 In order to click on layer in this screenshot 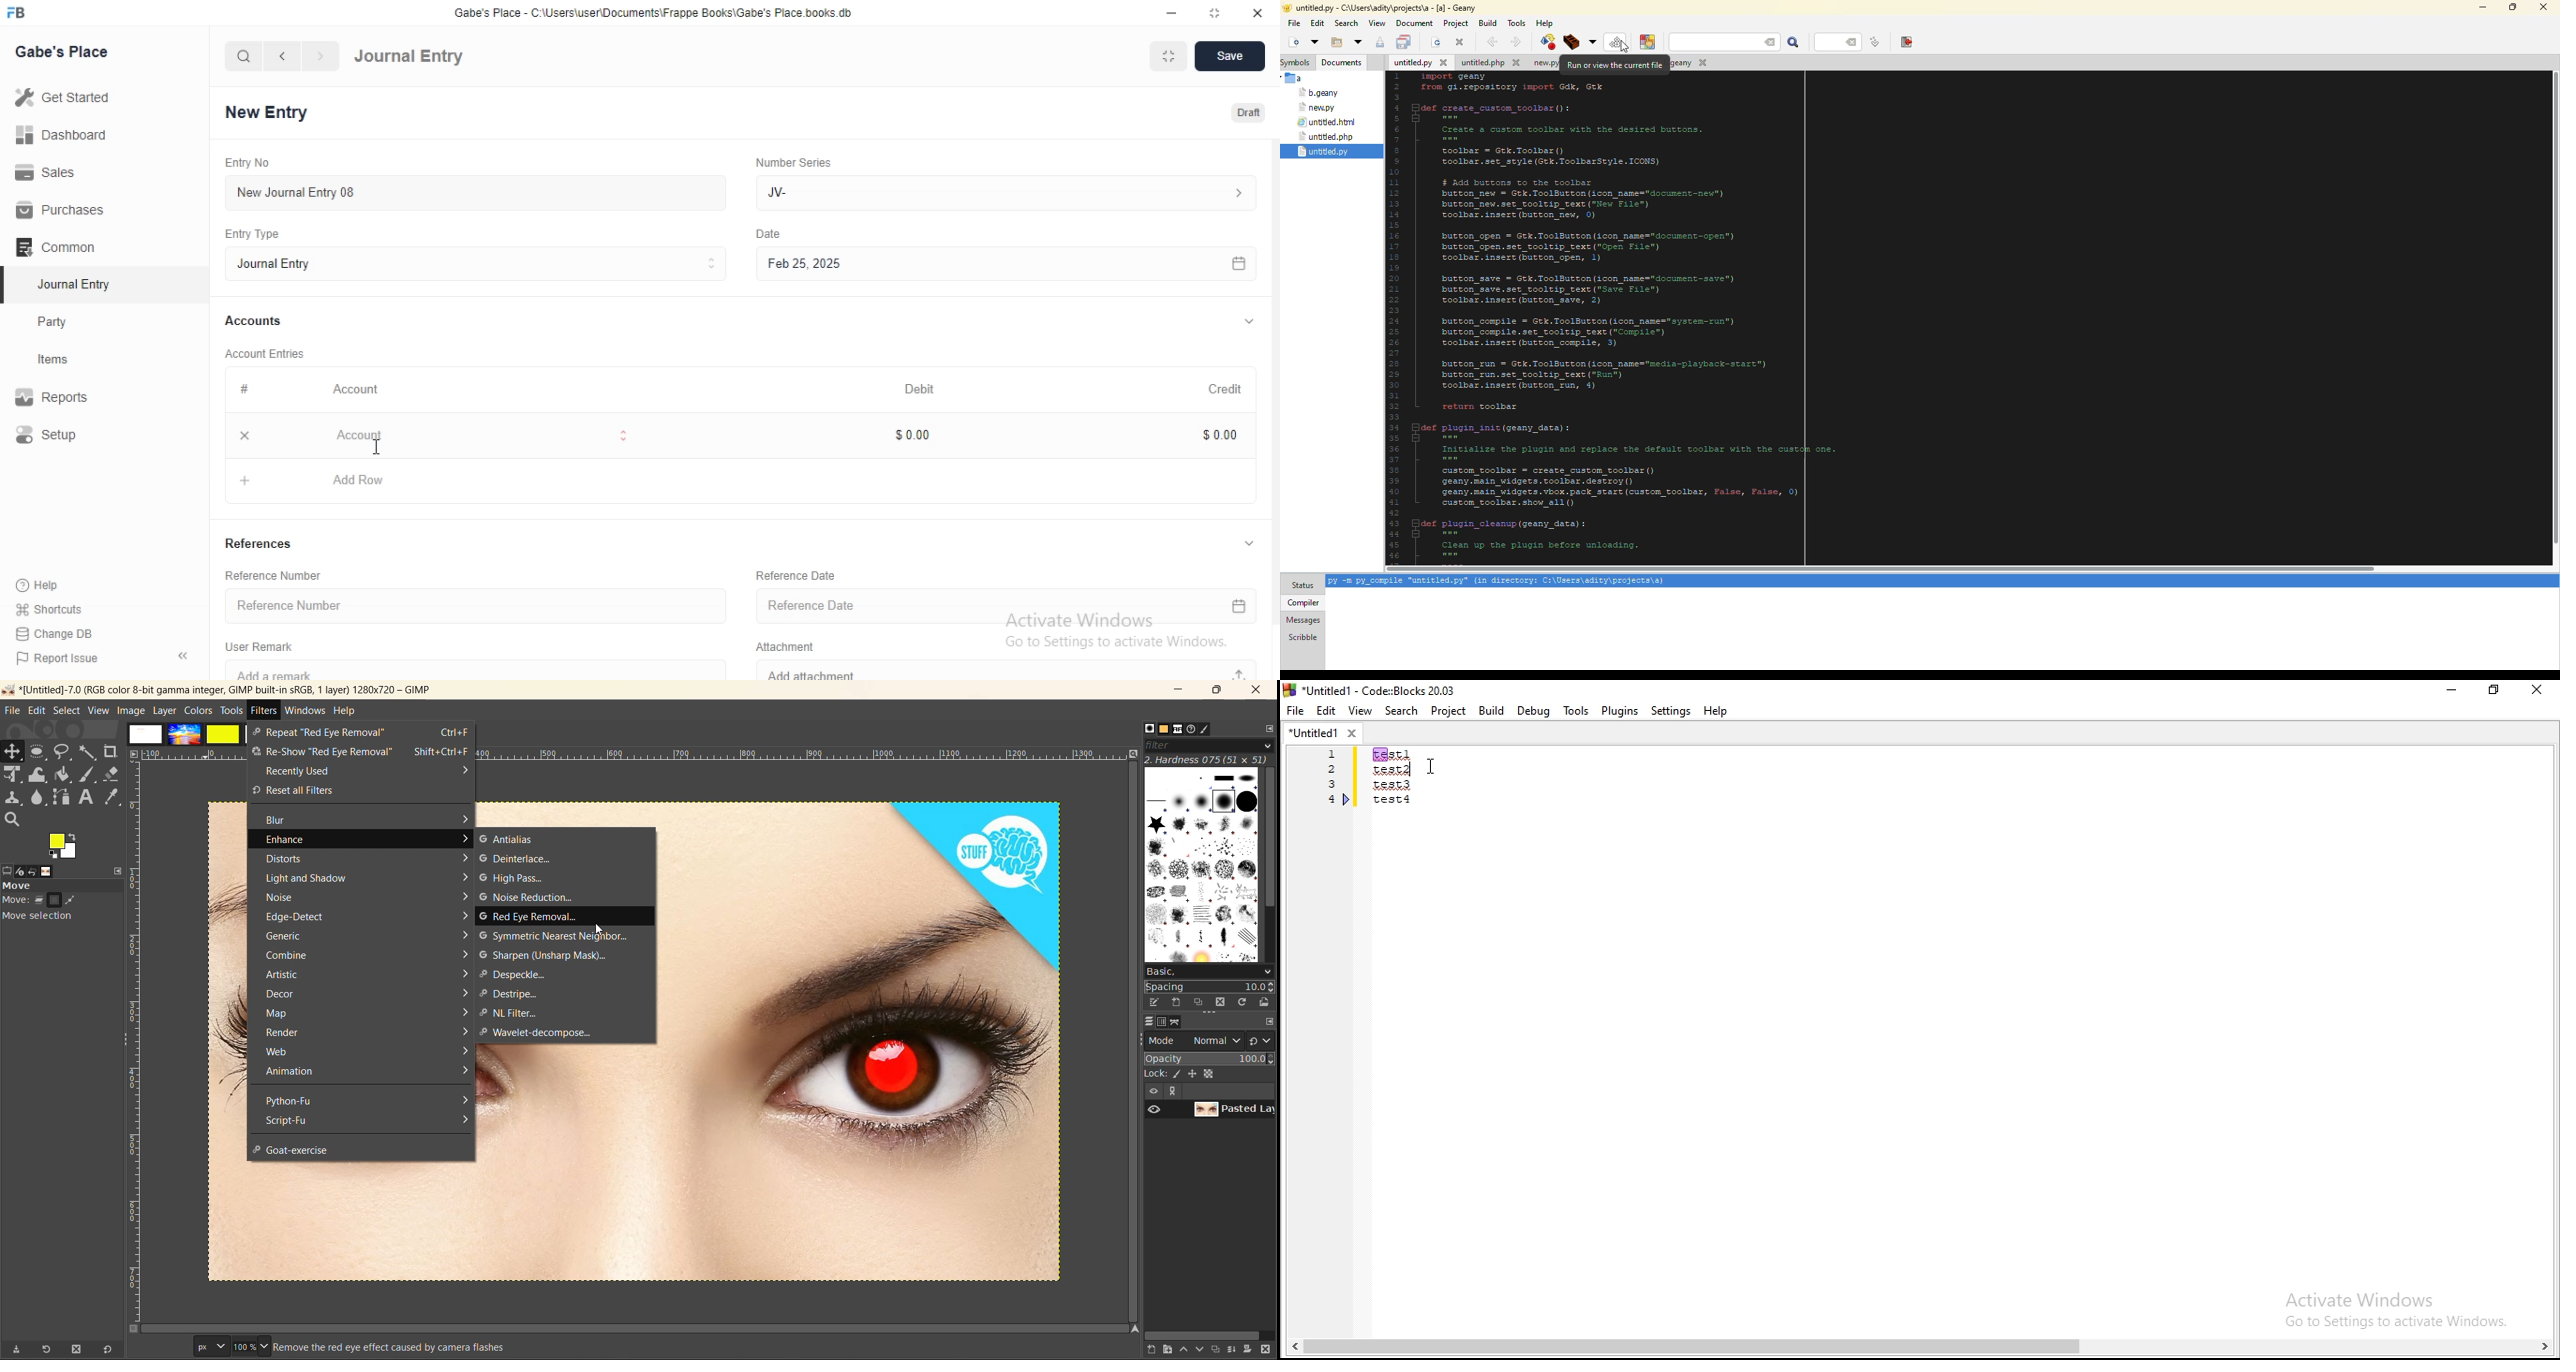, I will do `click(164, 711)`.